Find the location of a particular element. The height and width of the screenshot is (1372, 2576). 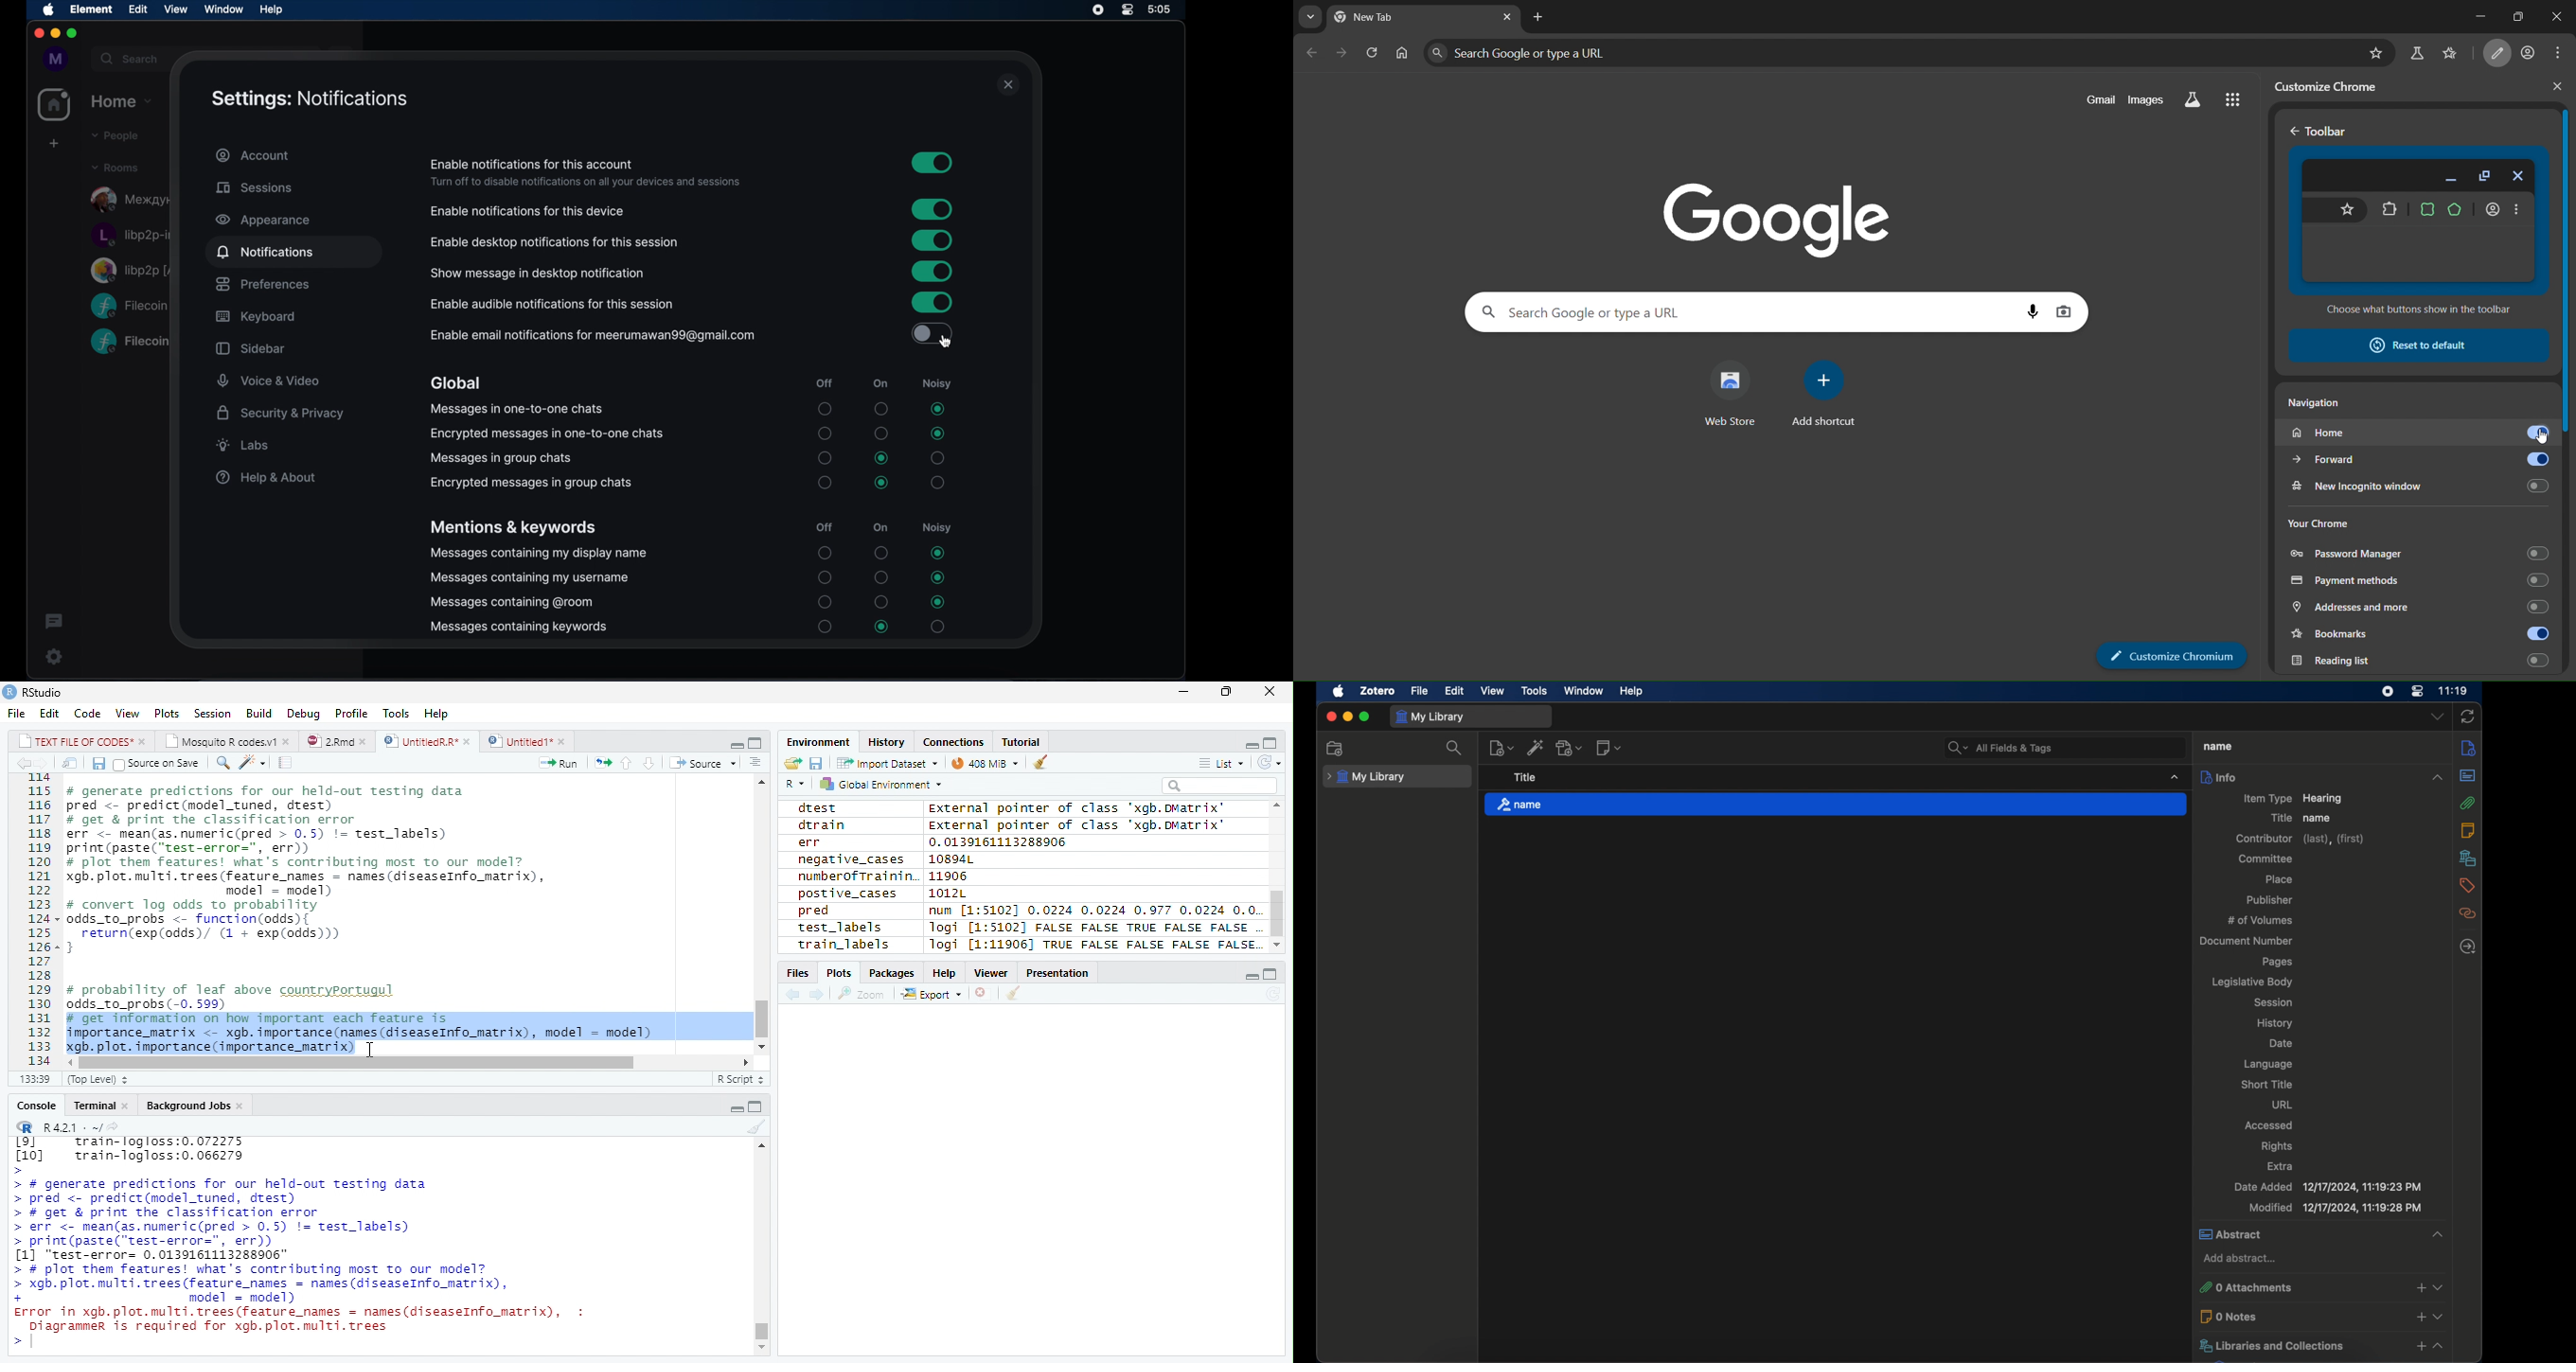

Down is located at coordinates (648, 762).